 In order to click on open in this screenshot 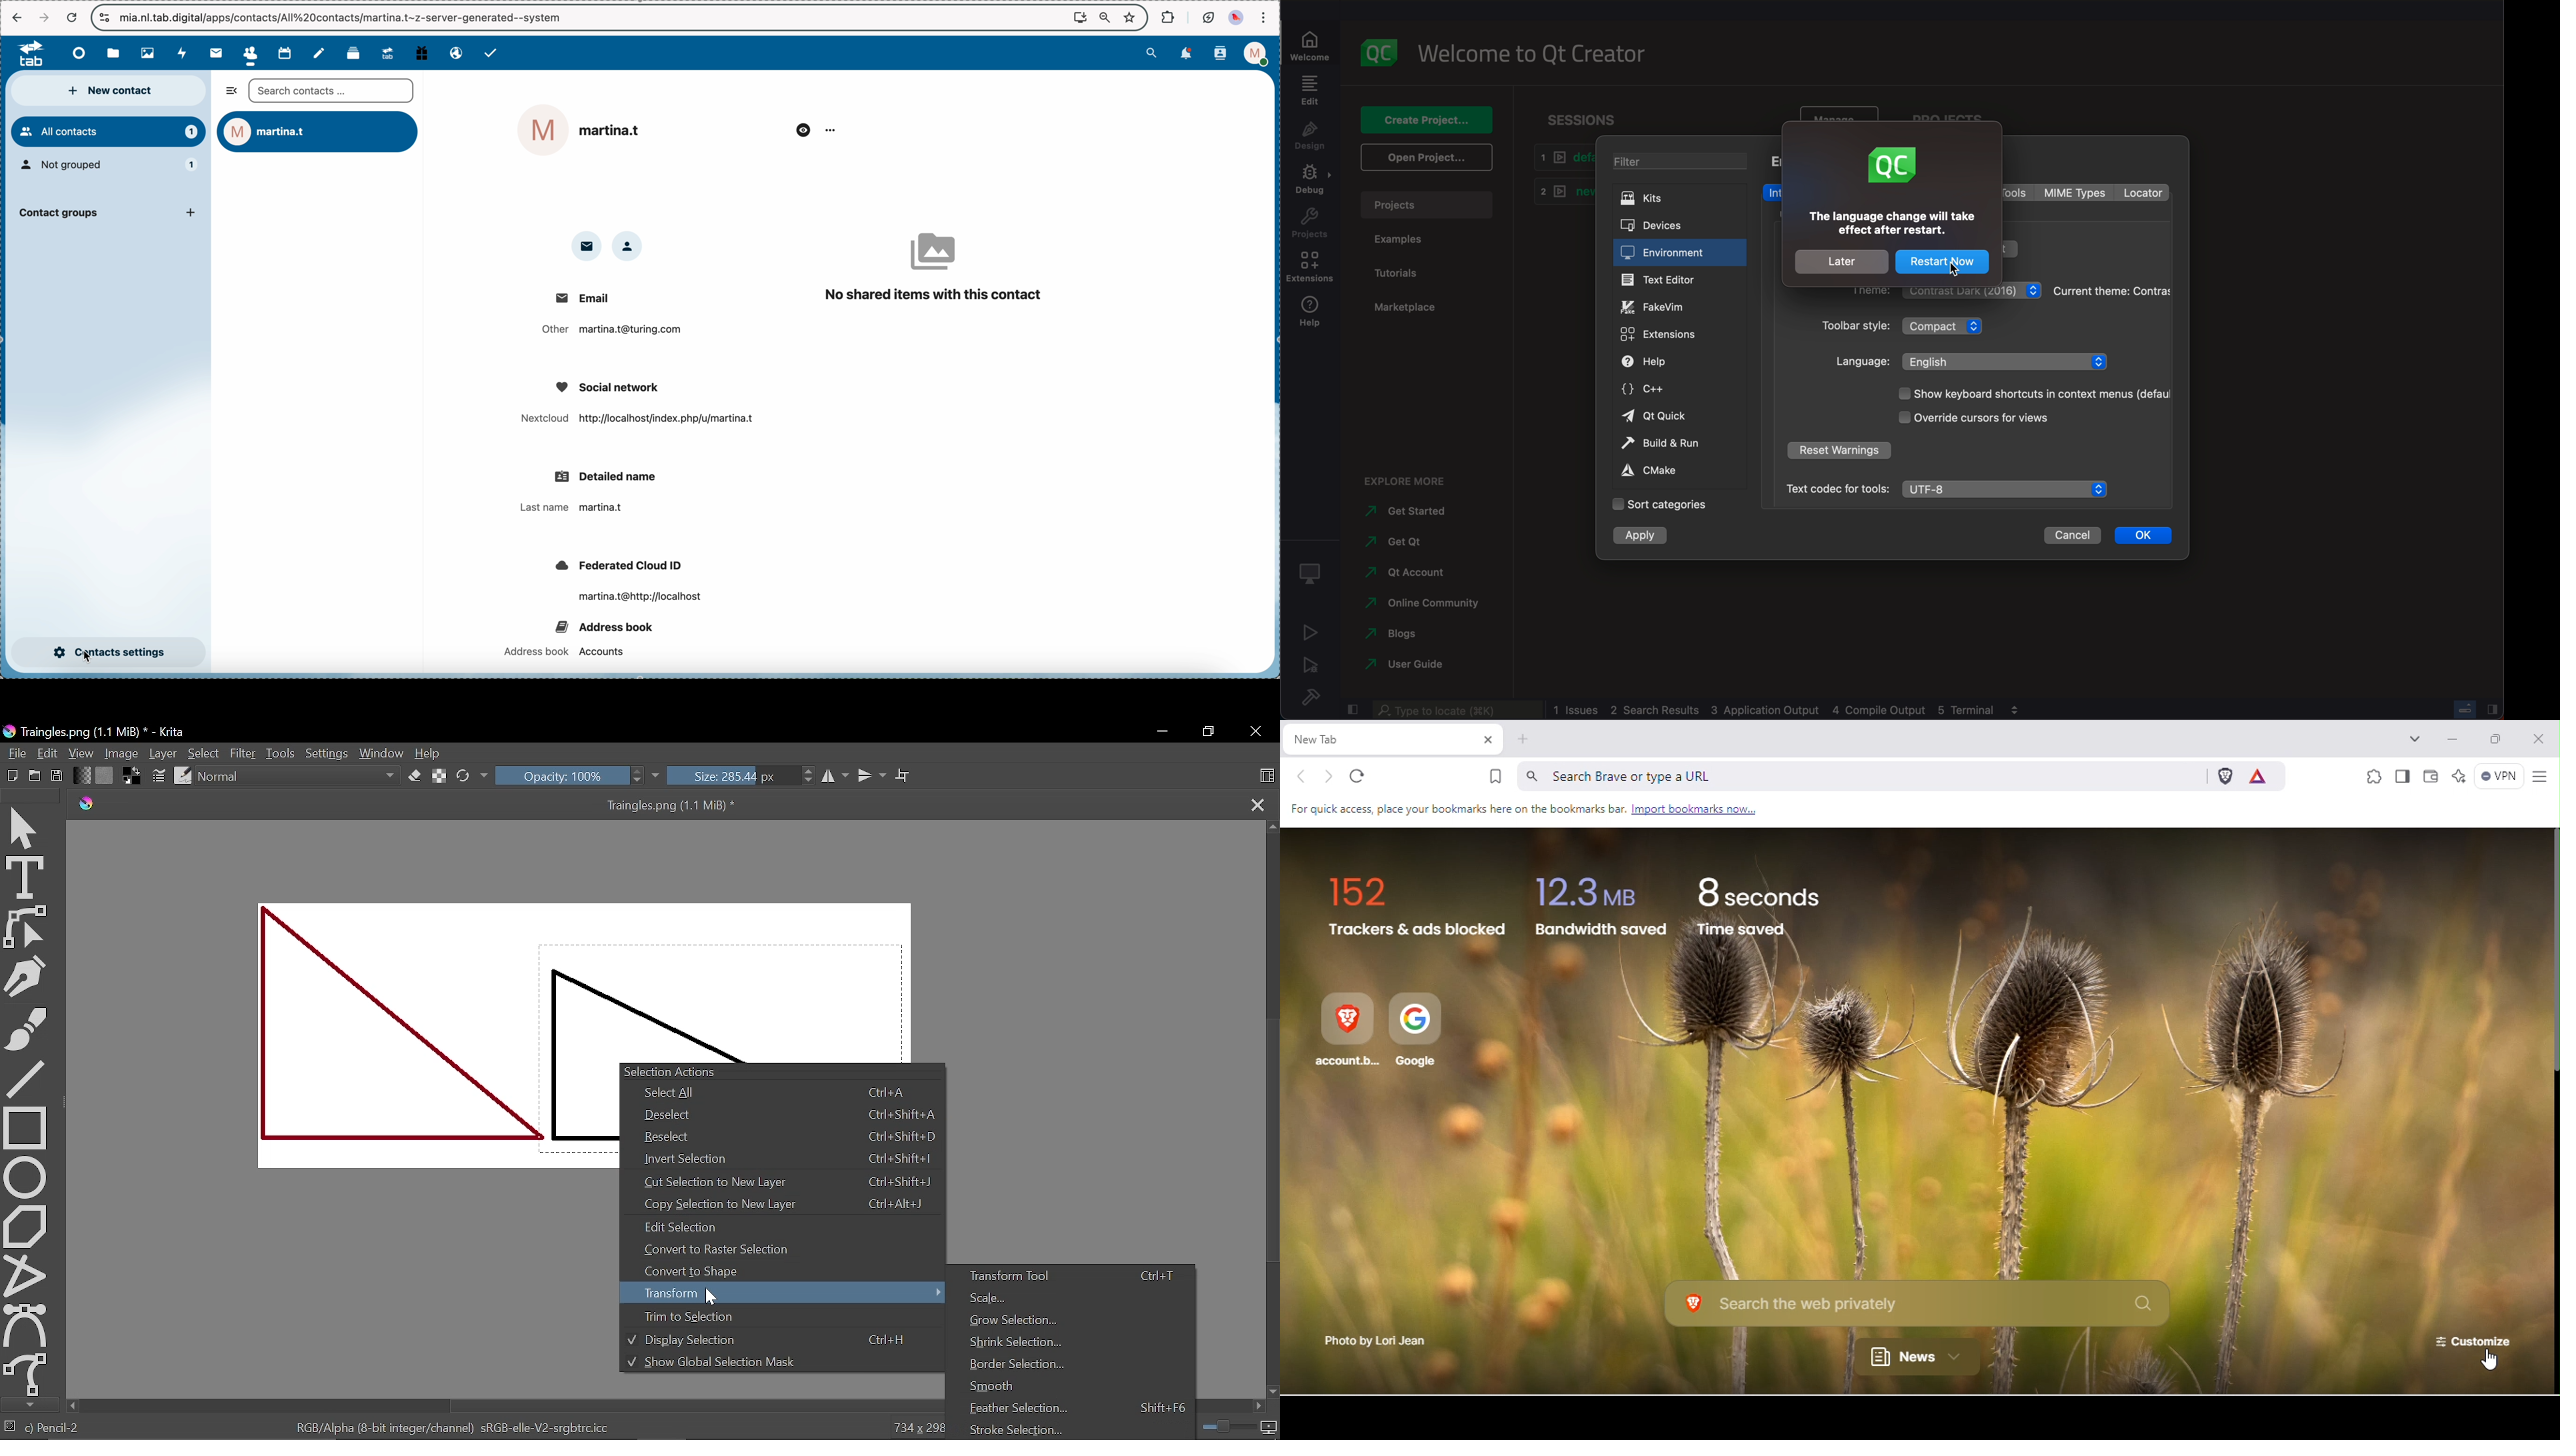, I will do `click(1424, 157)`.